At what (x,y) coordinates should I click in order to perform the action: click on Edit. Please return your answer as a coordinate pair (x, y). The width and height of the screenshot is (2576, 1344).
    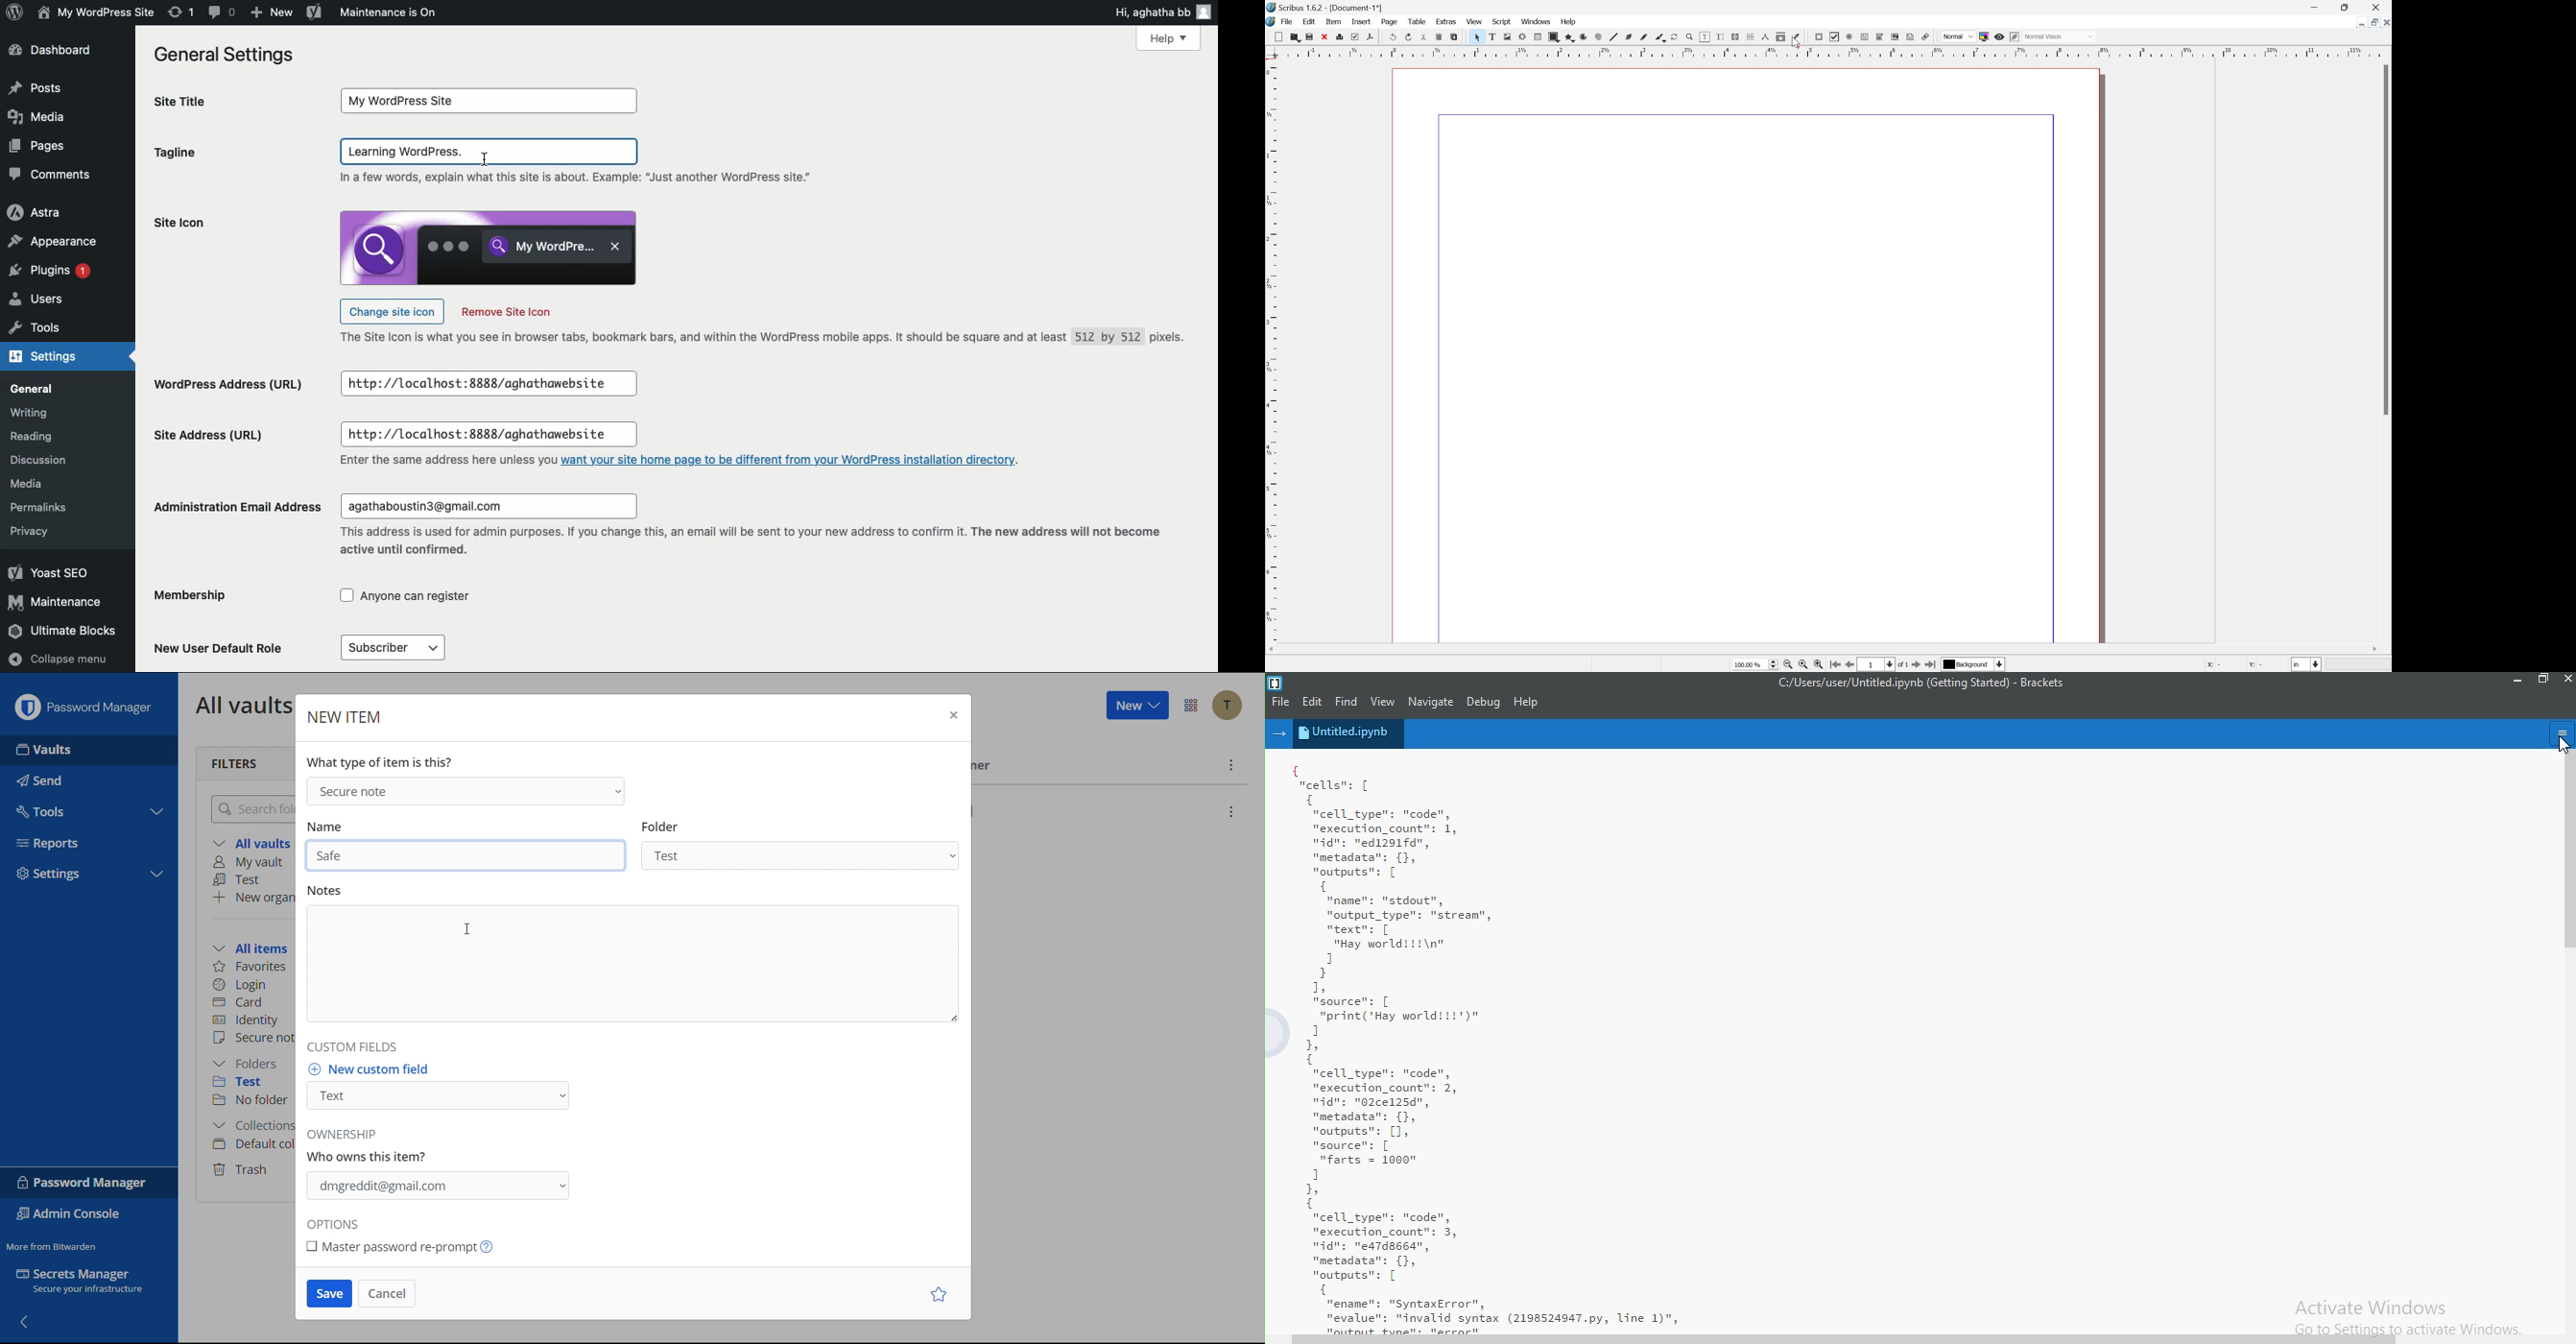
    Looking at the image, I should click on (1316, 702).